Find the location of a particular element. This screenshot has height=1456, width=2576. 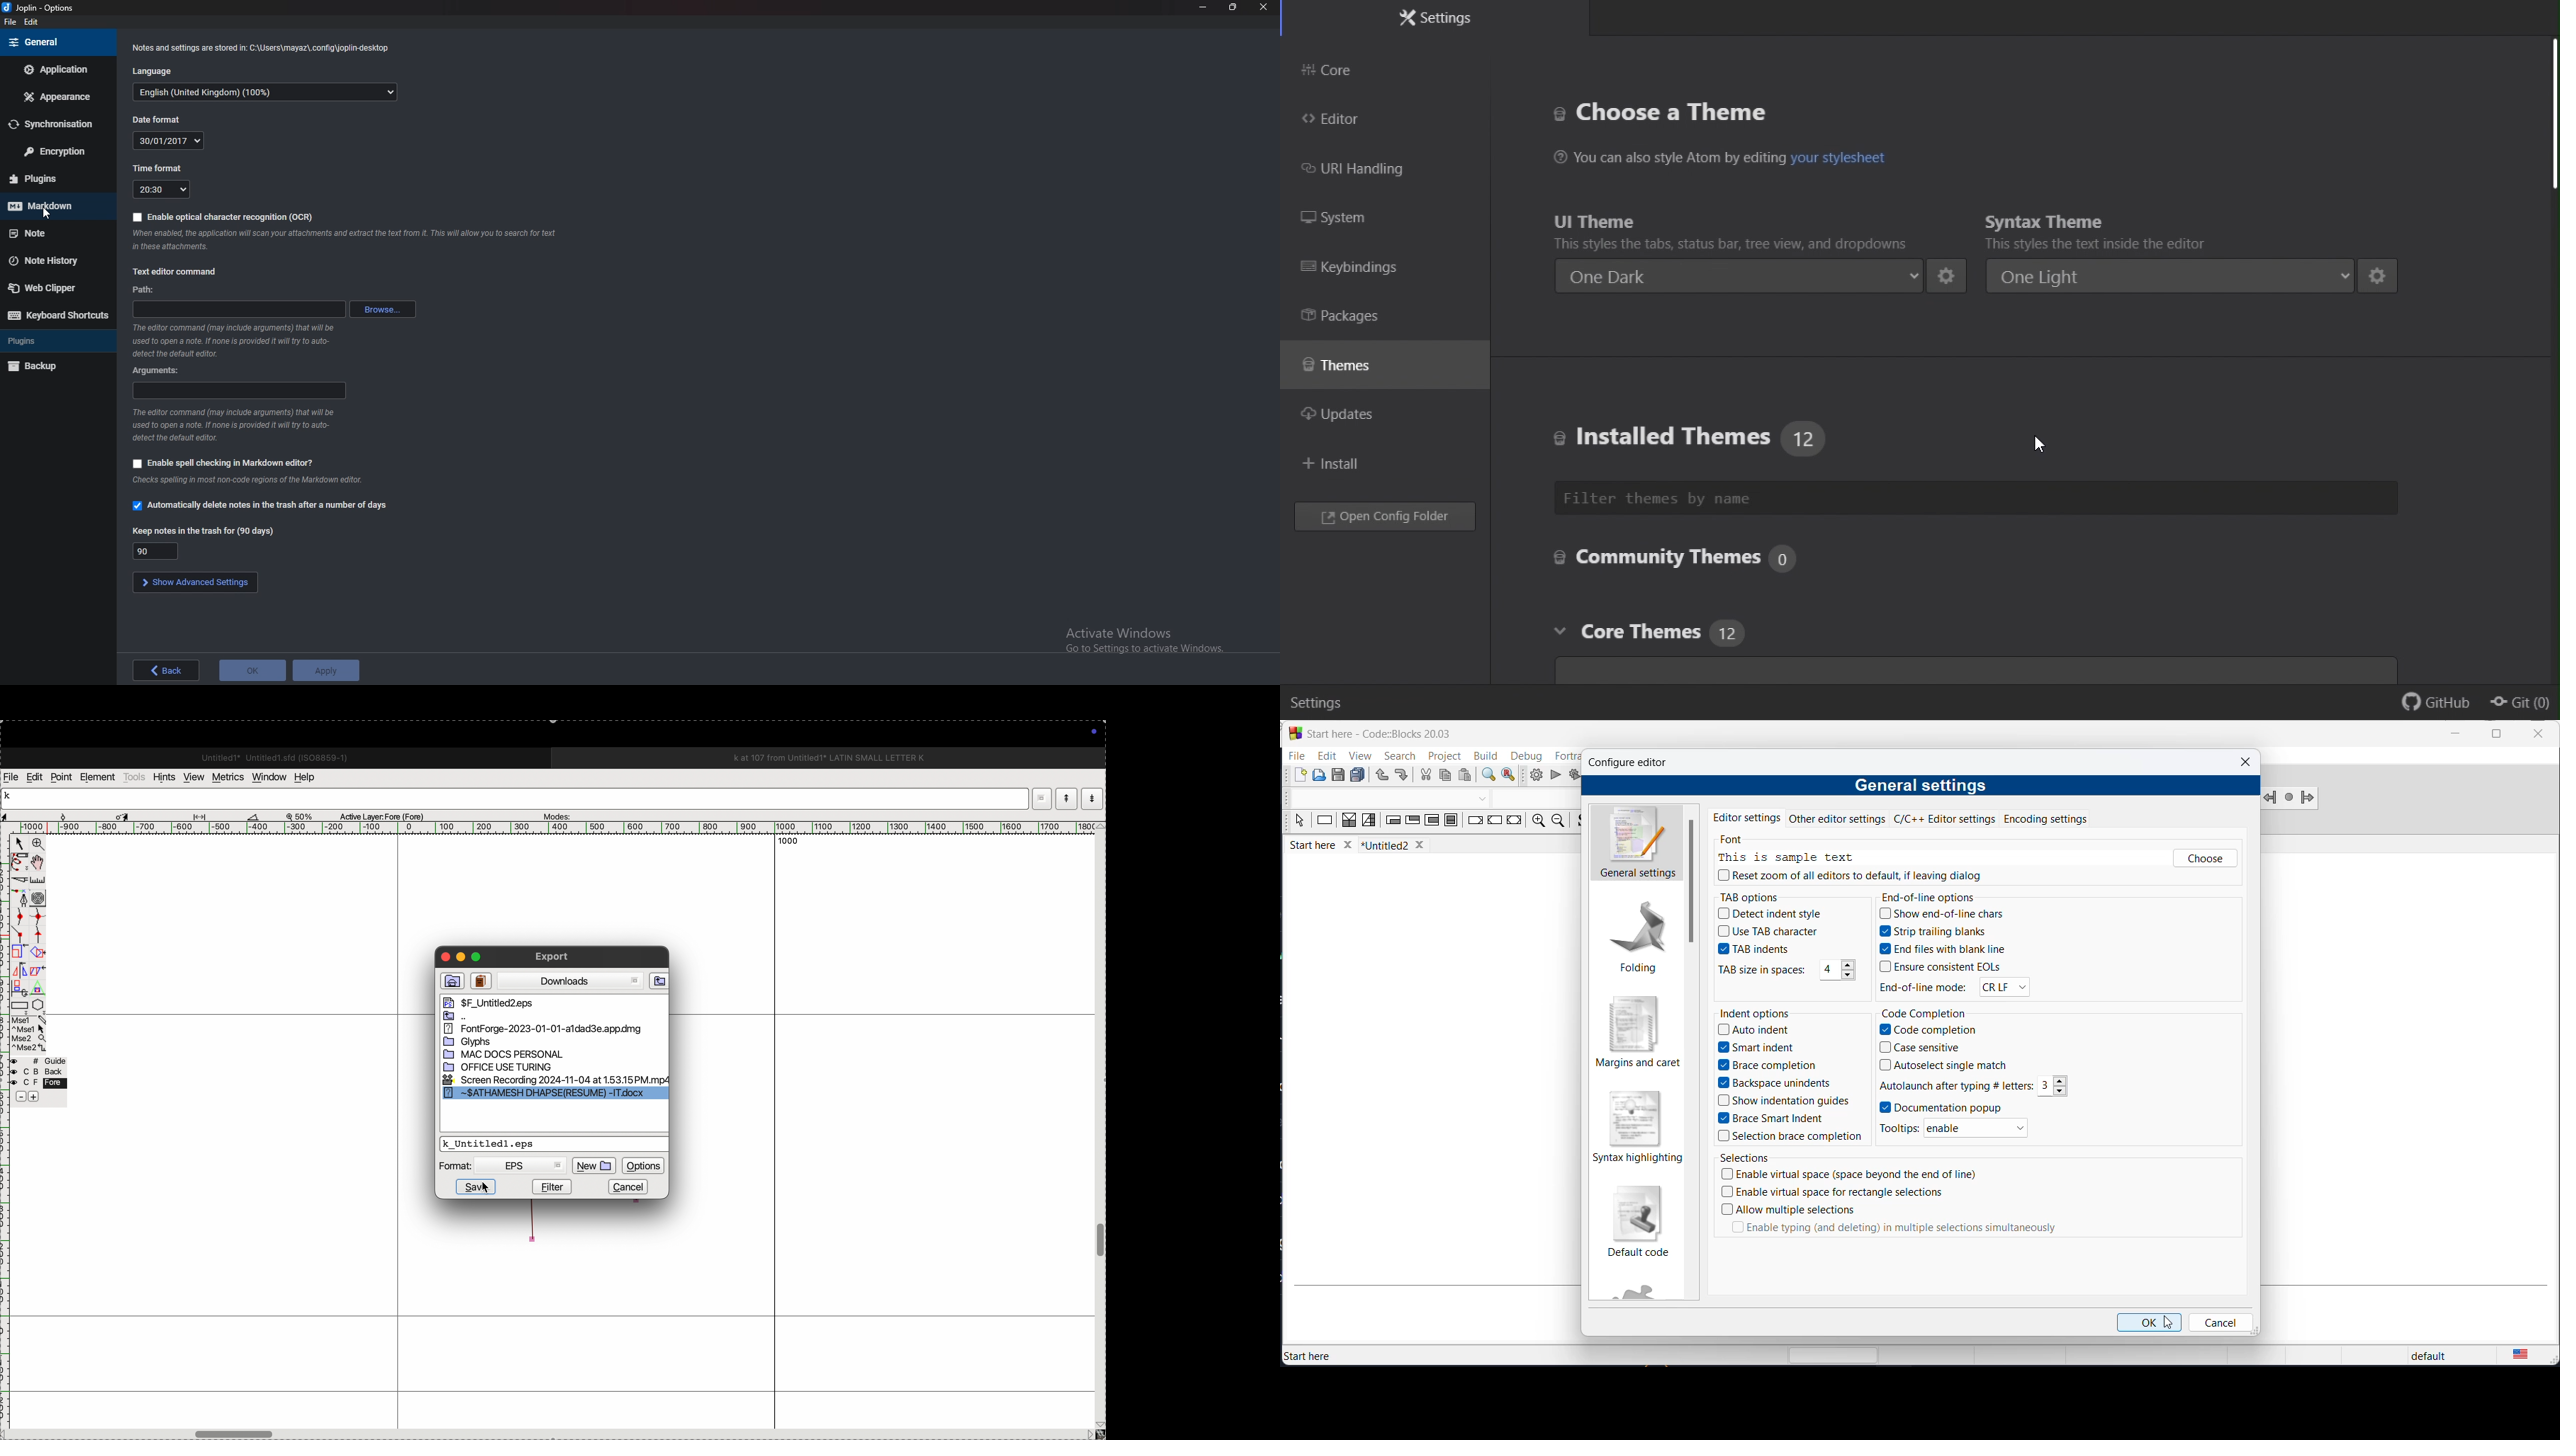

co ordinates is located at coordinates (33, 814).